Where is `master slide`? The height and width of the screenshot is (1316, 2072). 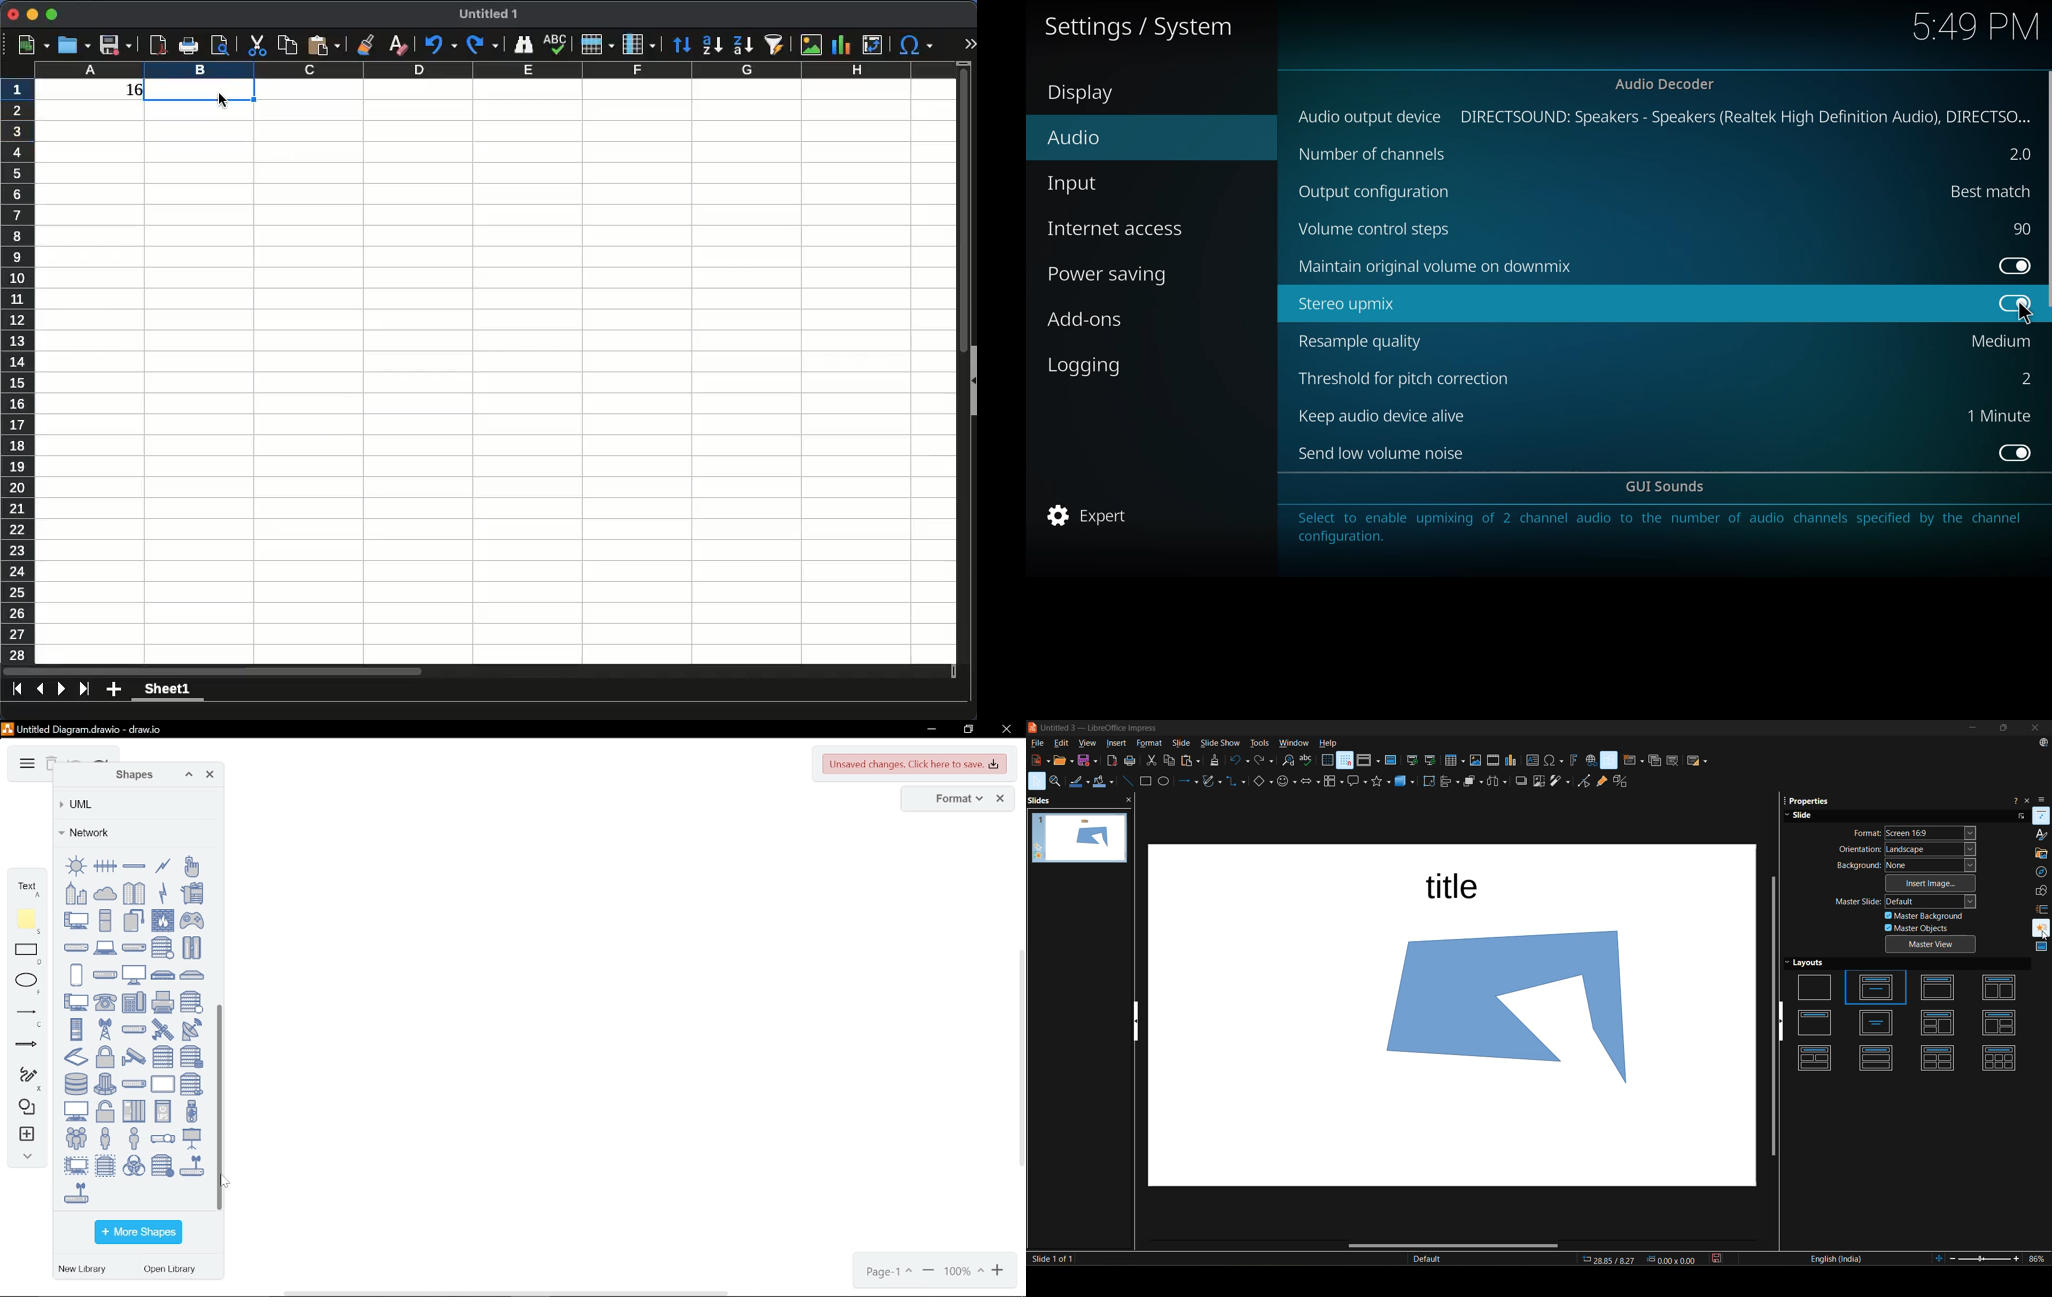 master slide is located at coordinates (1390, 760).